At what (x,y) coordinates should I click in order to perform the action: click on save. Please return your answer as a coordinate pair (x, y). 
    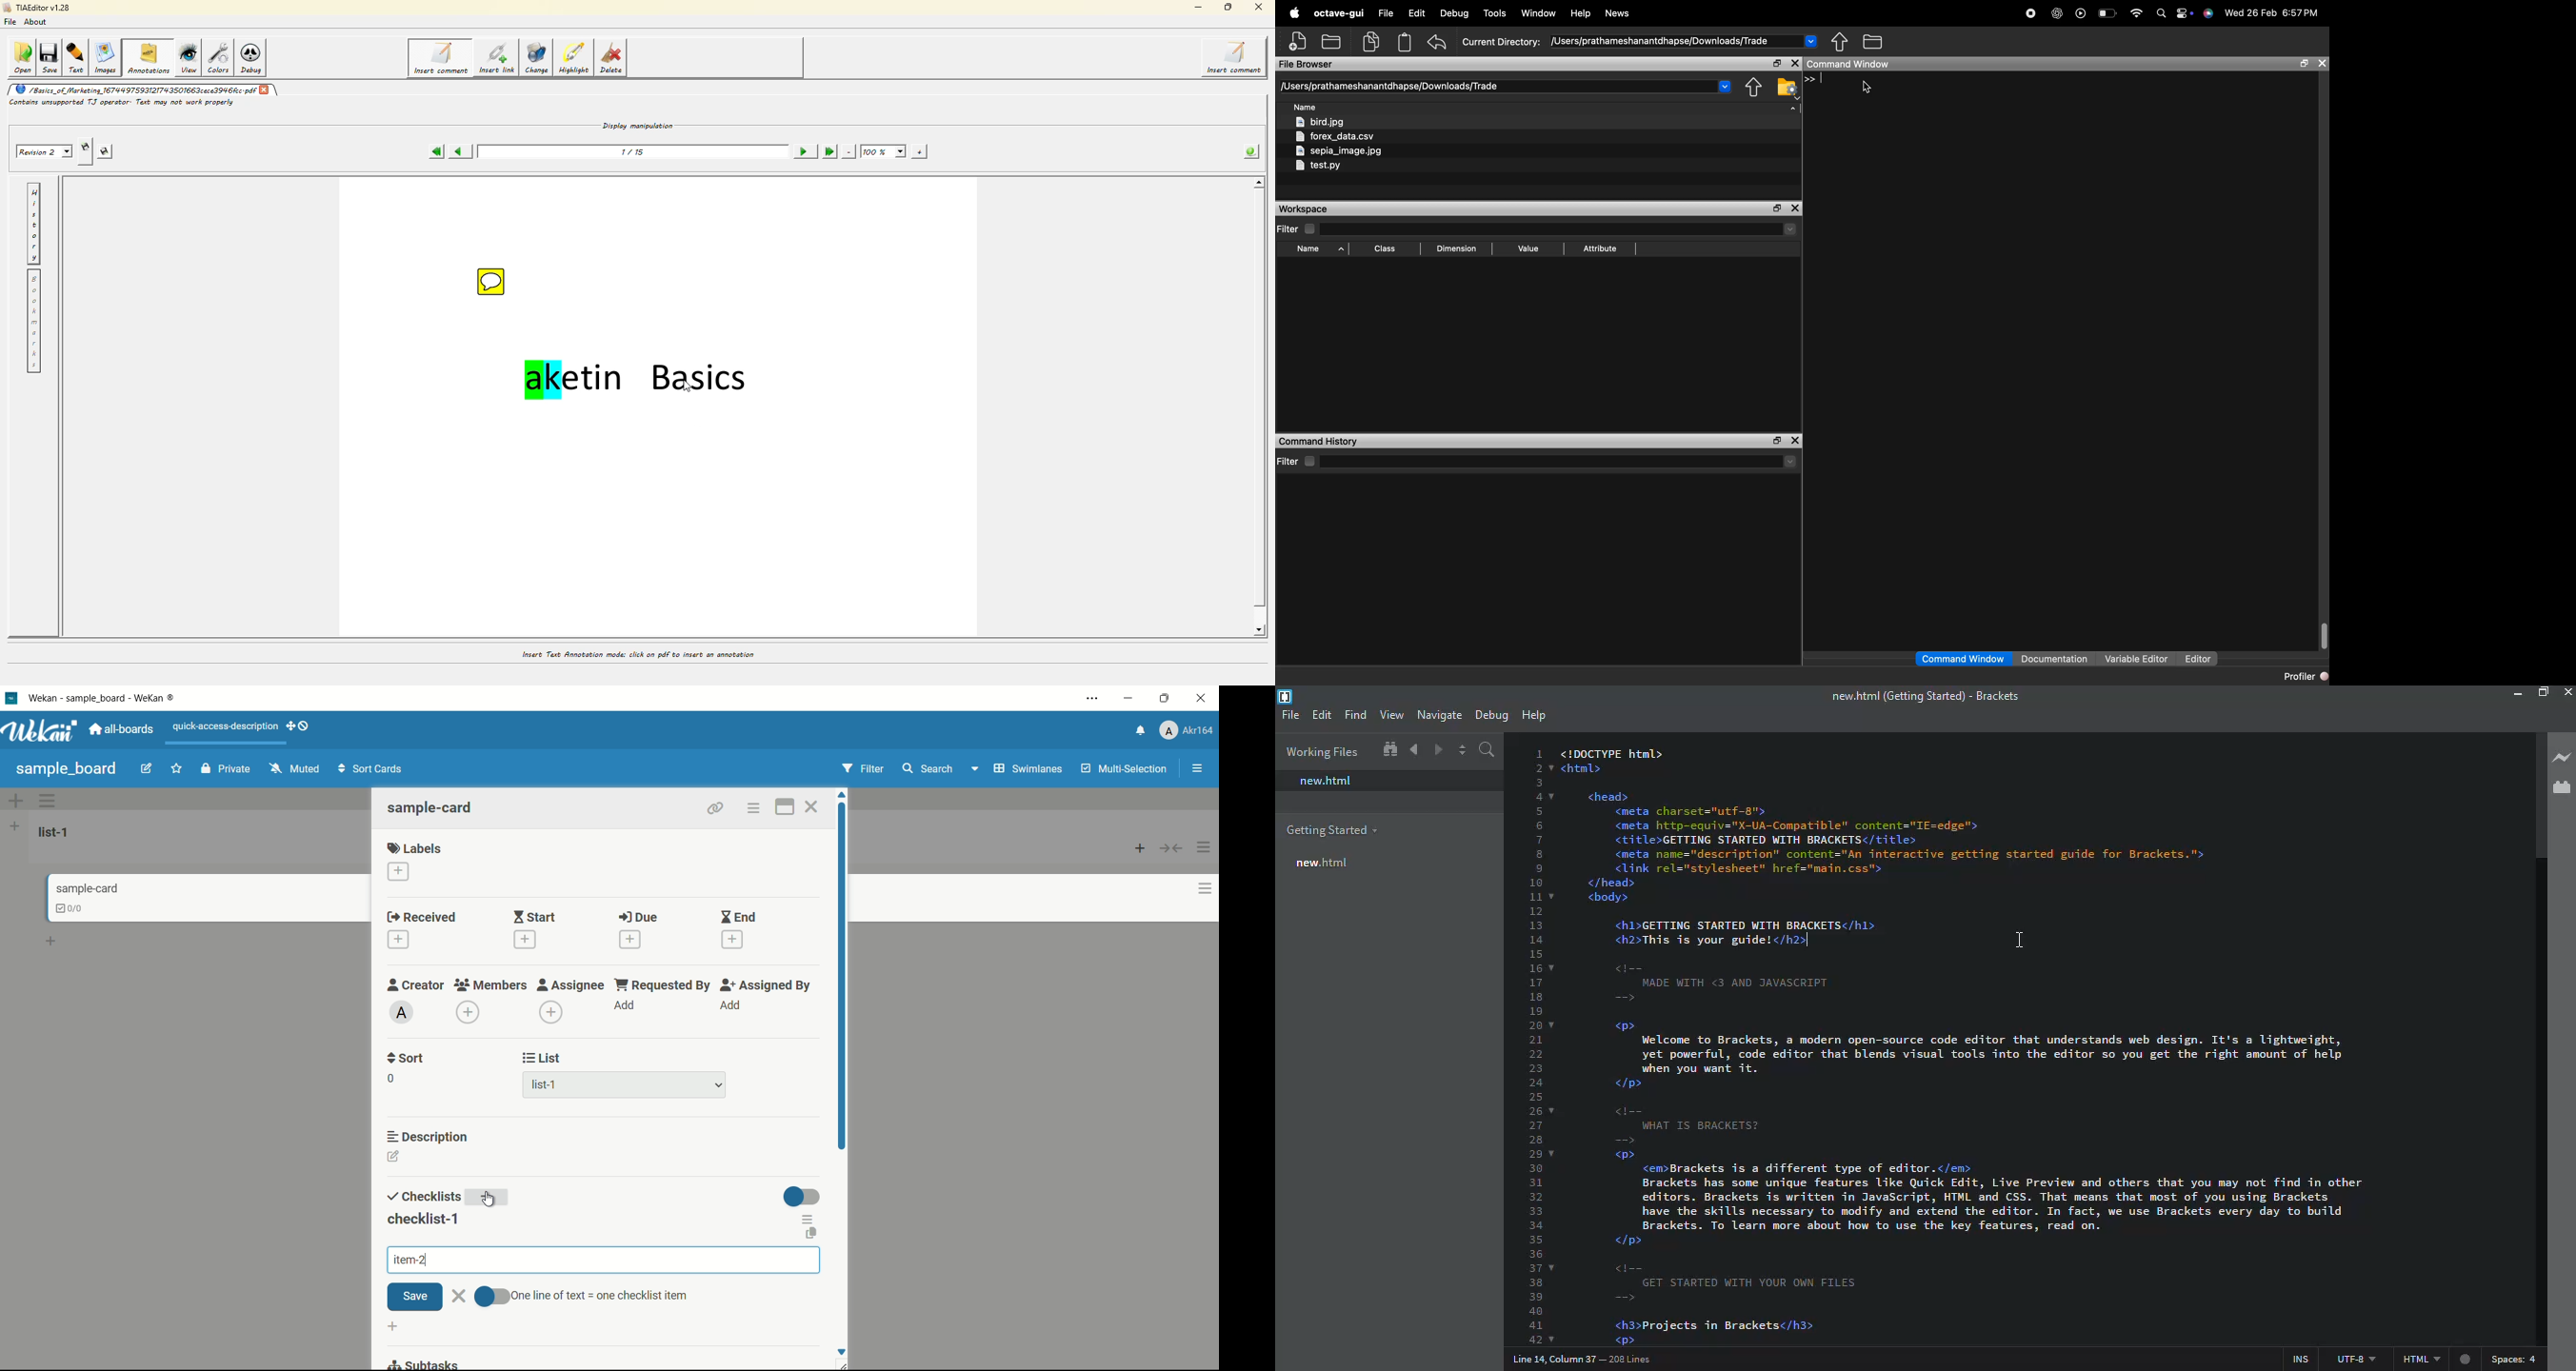
    Looking at the image, I should click on (52, 55).